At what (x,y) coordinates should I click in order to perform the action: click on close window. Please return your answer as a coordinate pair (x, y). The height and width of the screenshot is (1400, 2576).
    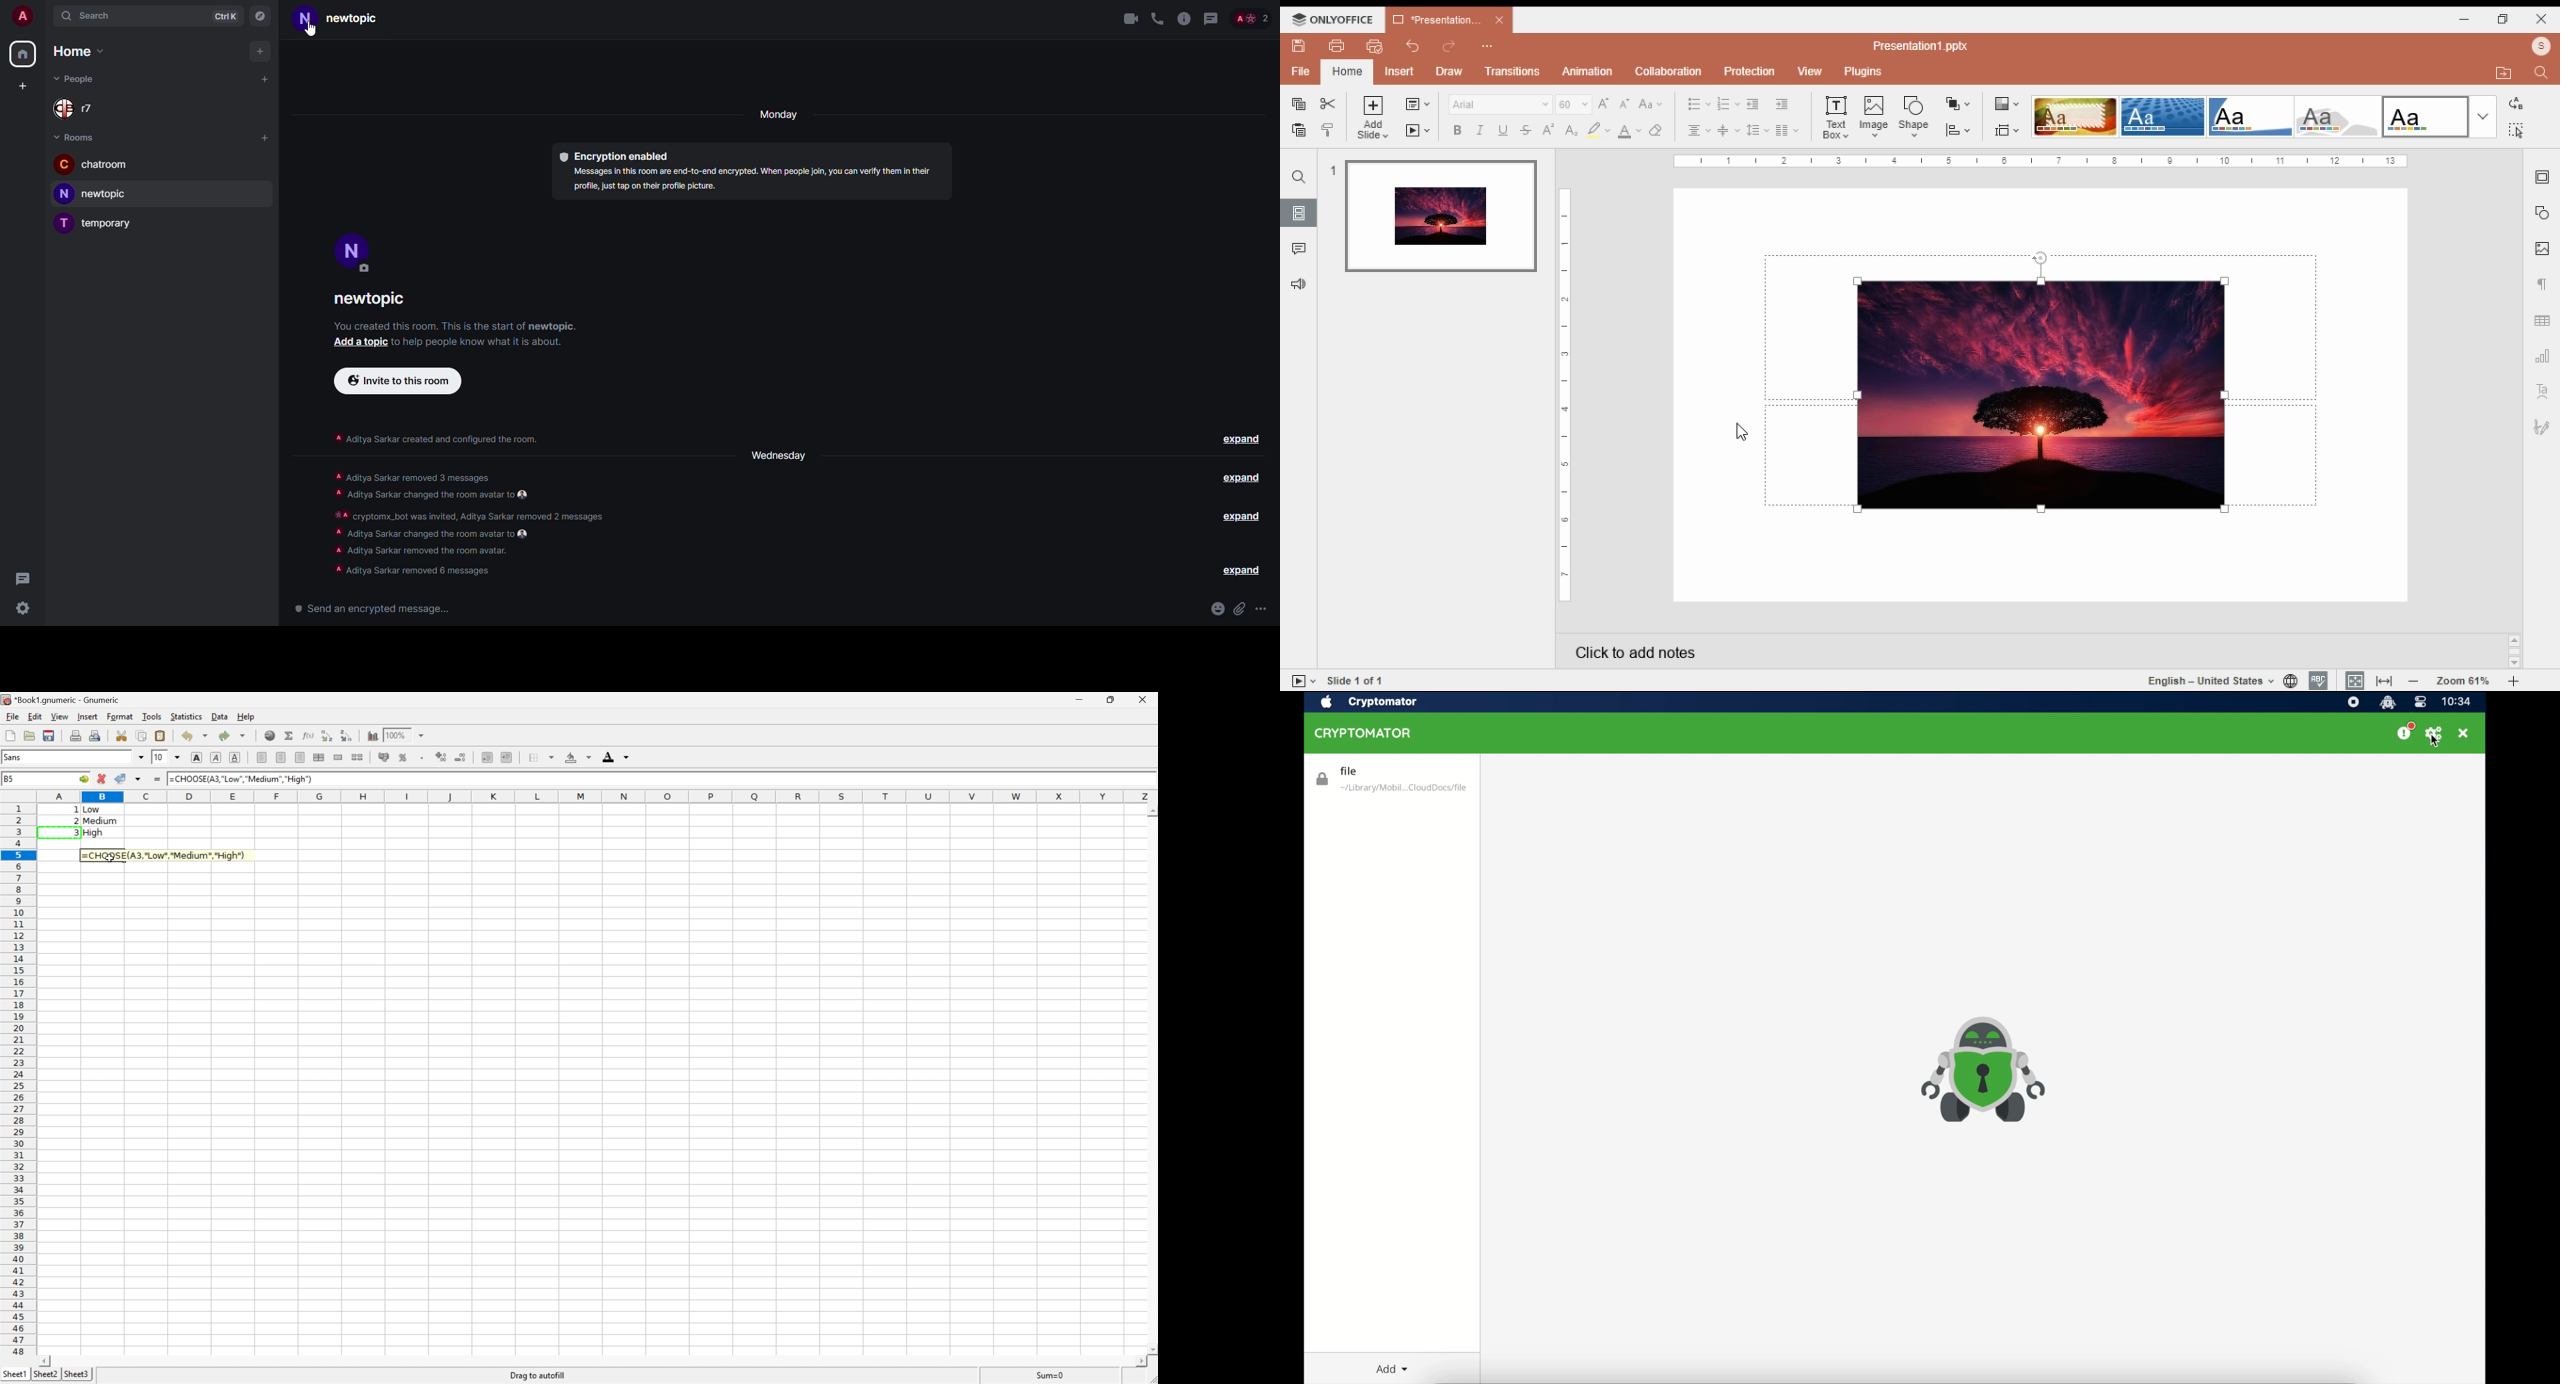
    Looking at the image, I should click on (2543, 18).